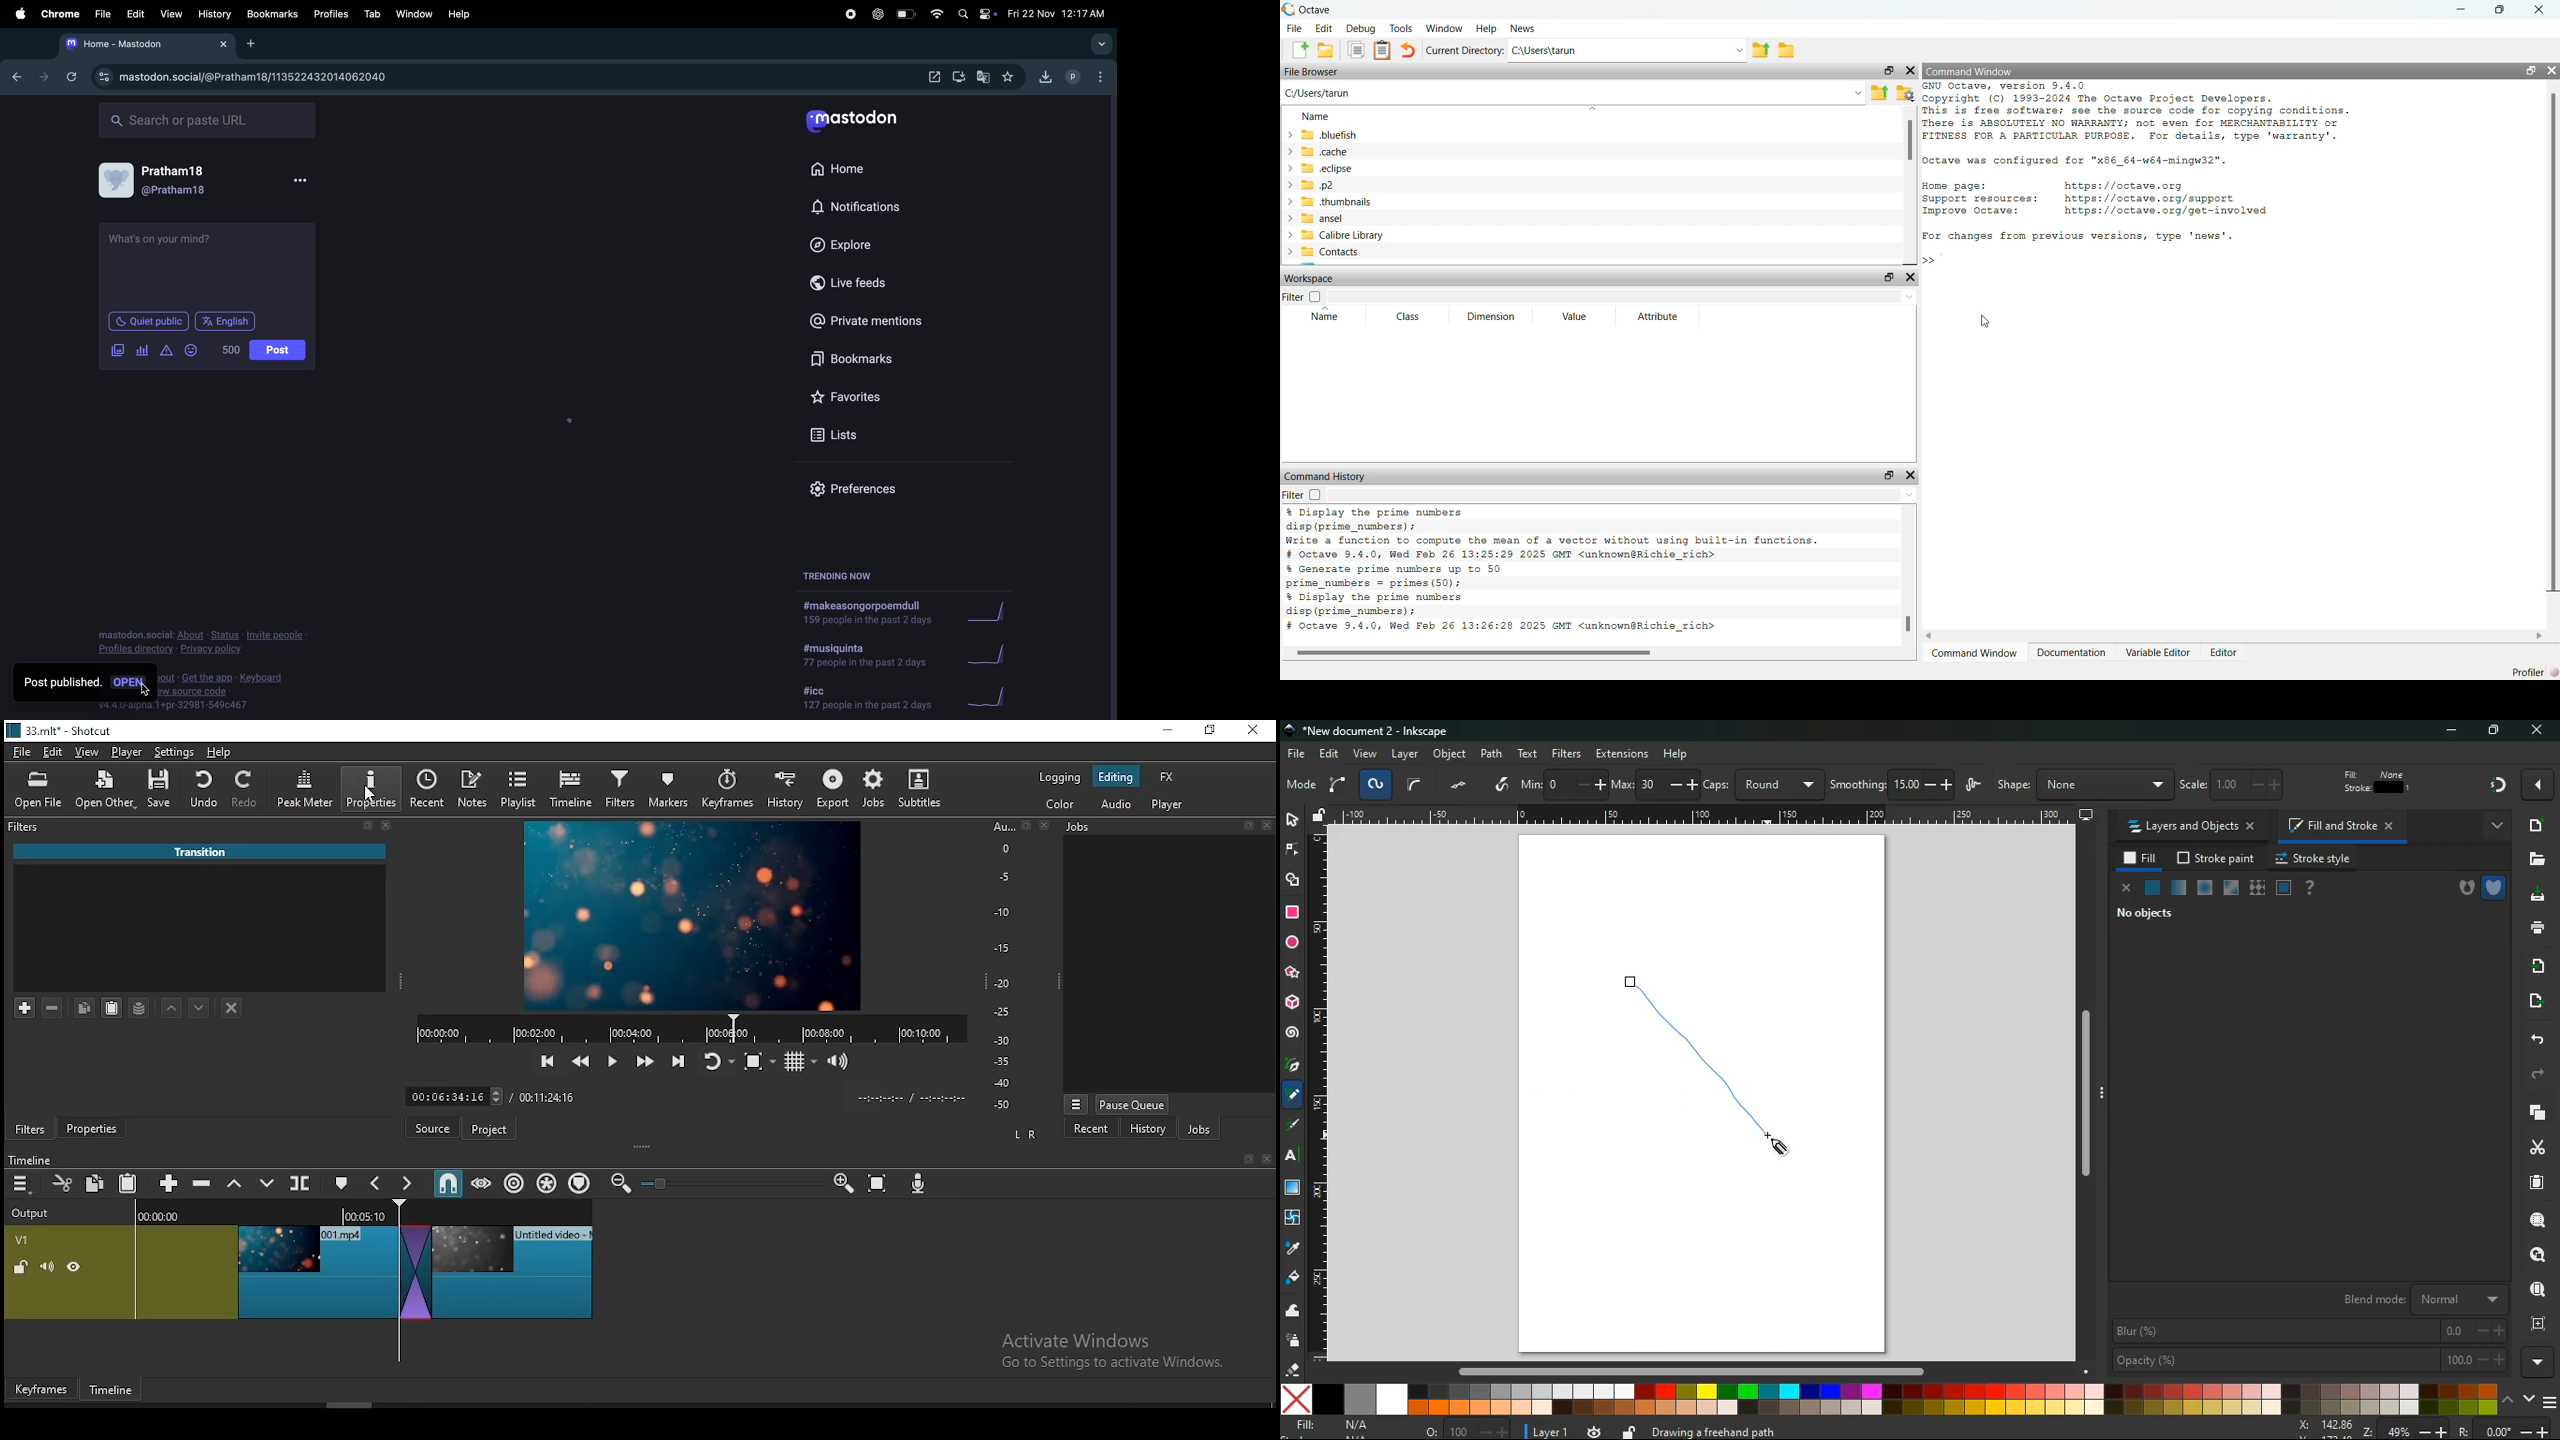 Image resolution: width=2576 pixels, height=1456 pixels. I want to click on downloads, so click(959, 76).